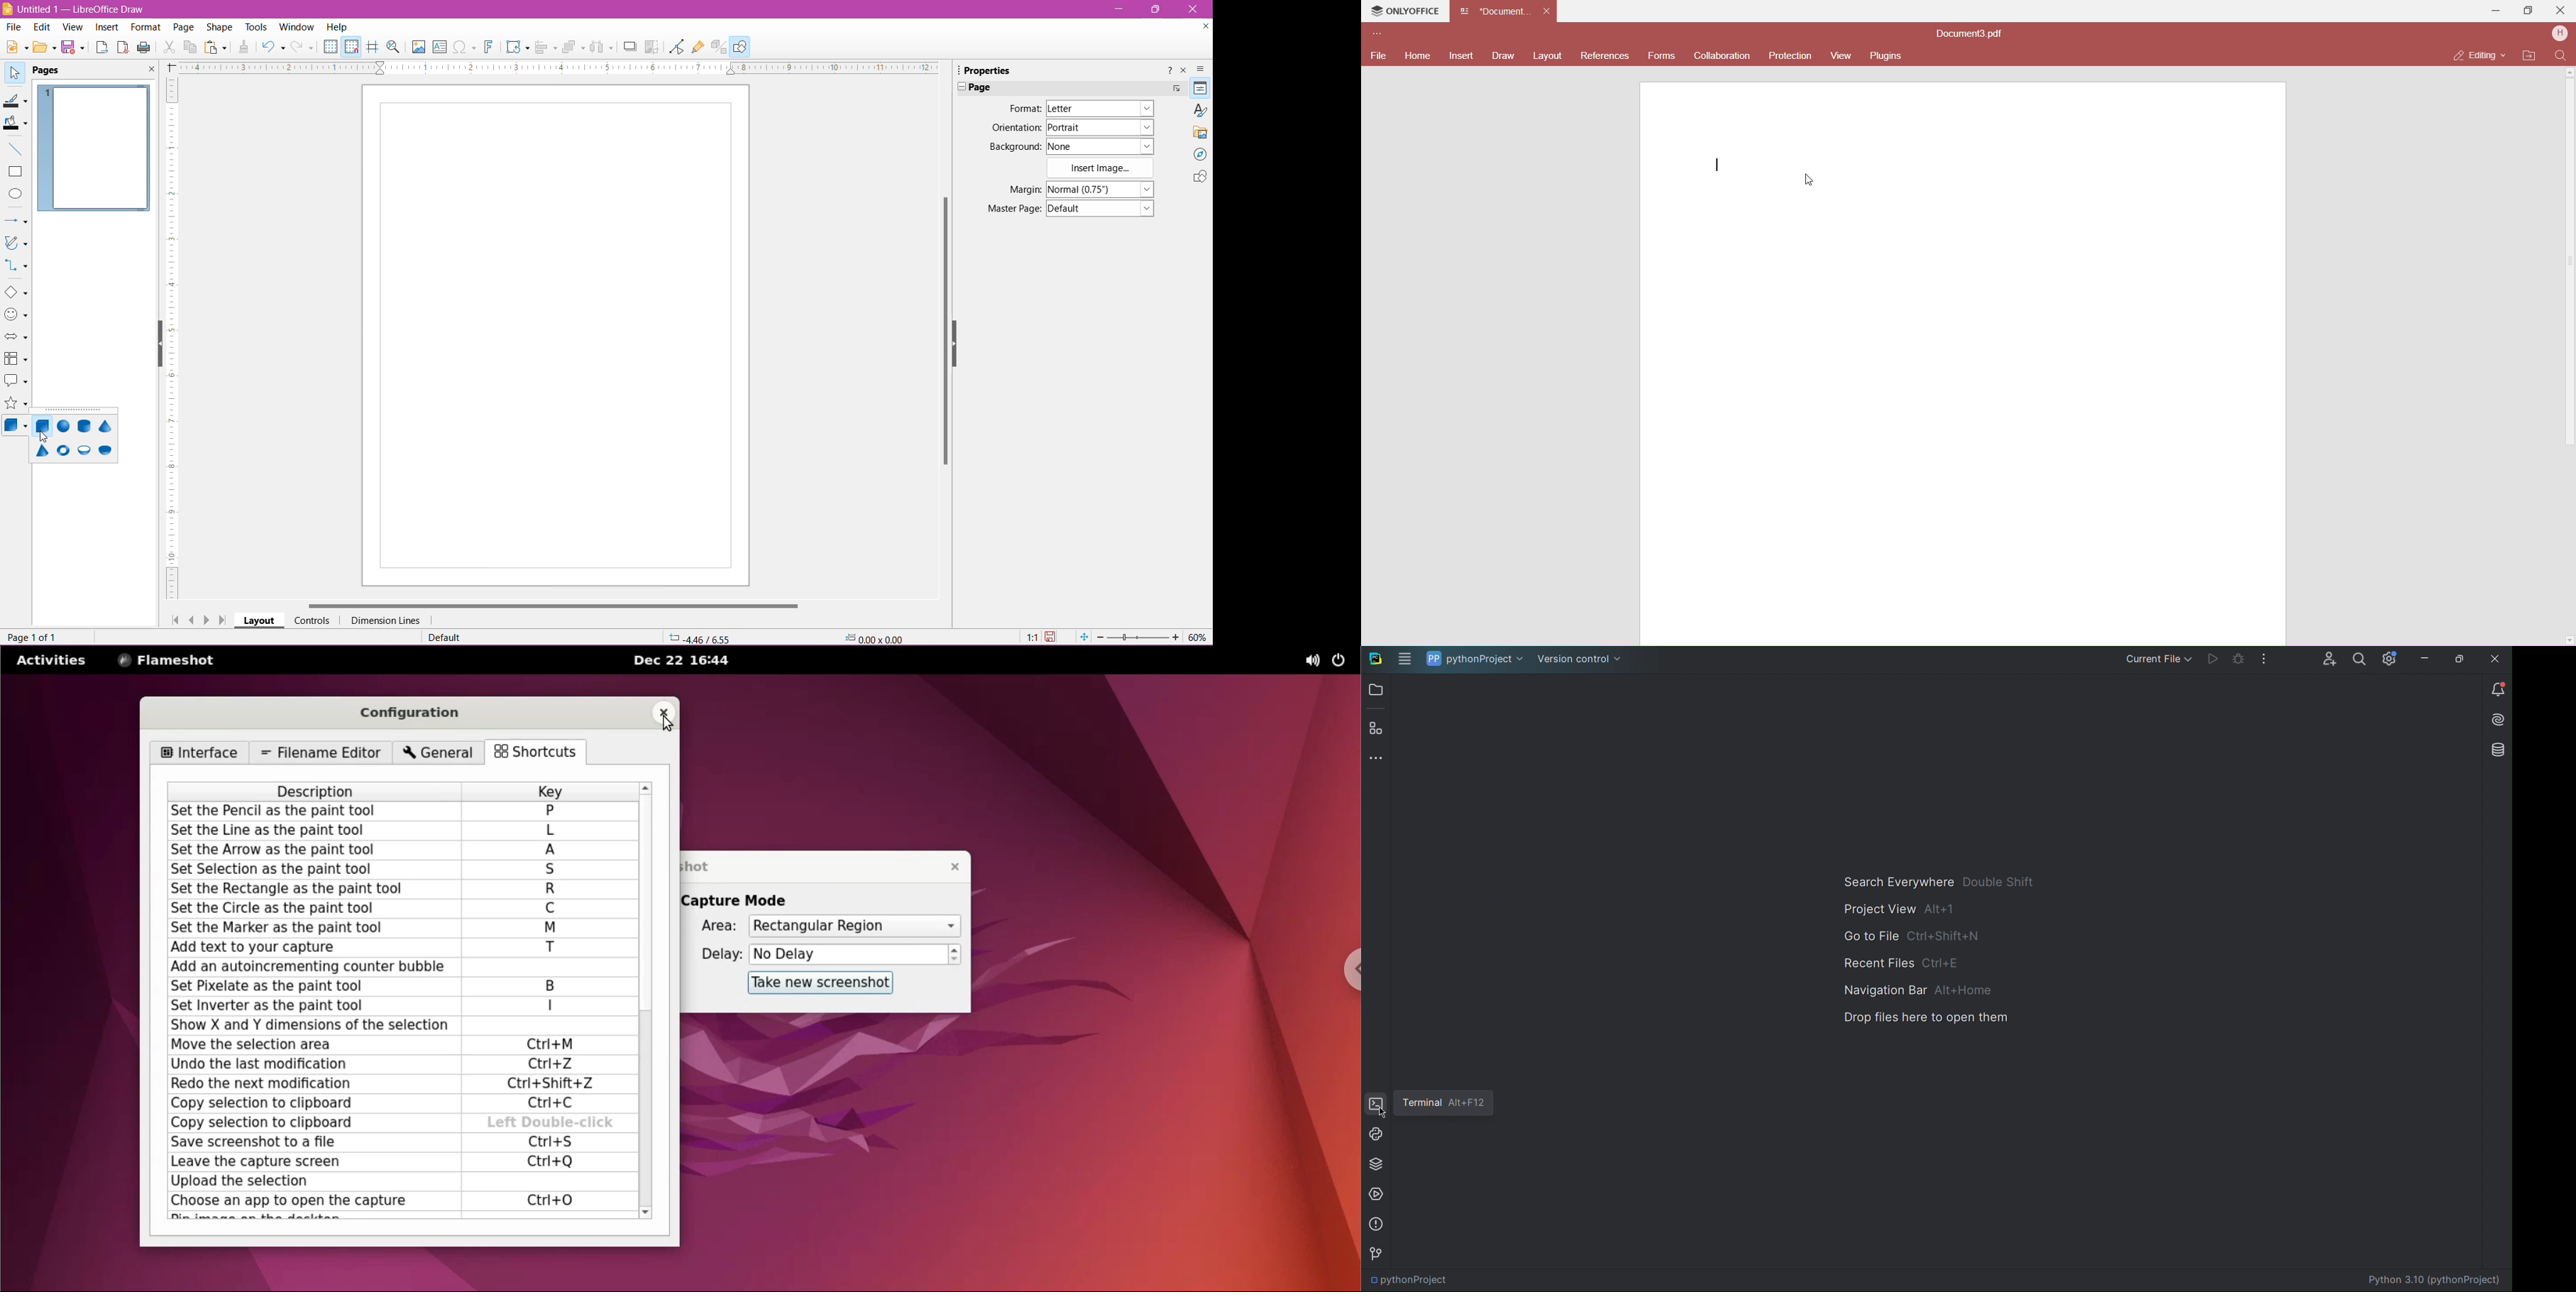 The height and width of the screenshot is (1316, 2576). Describe the element at coordinates (1013, 208) in the screenshot. I see `Master Page` at that location.